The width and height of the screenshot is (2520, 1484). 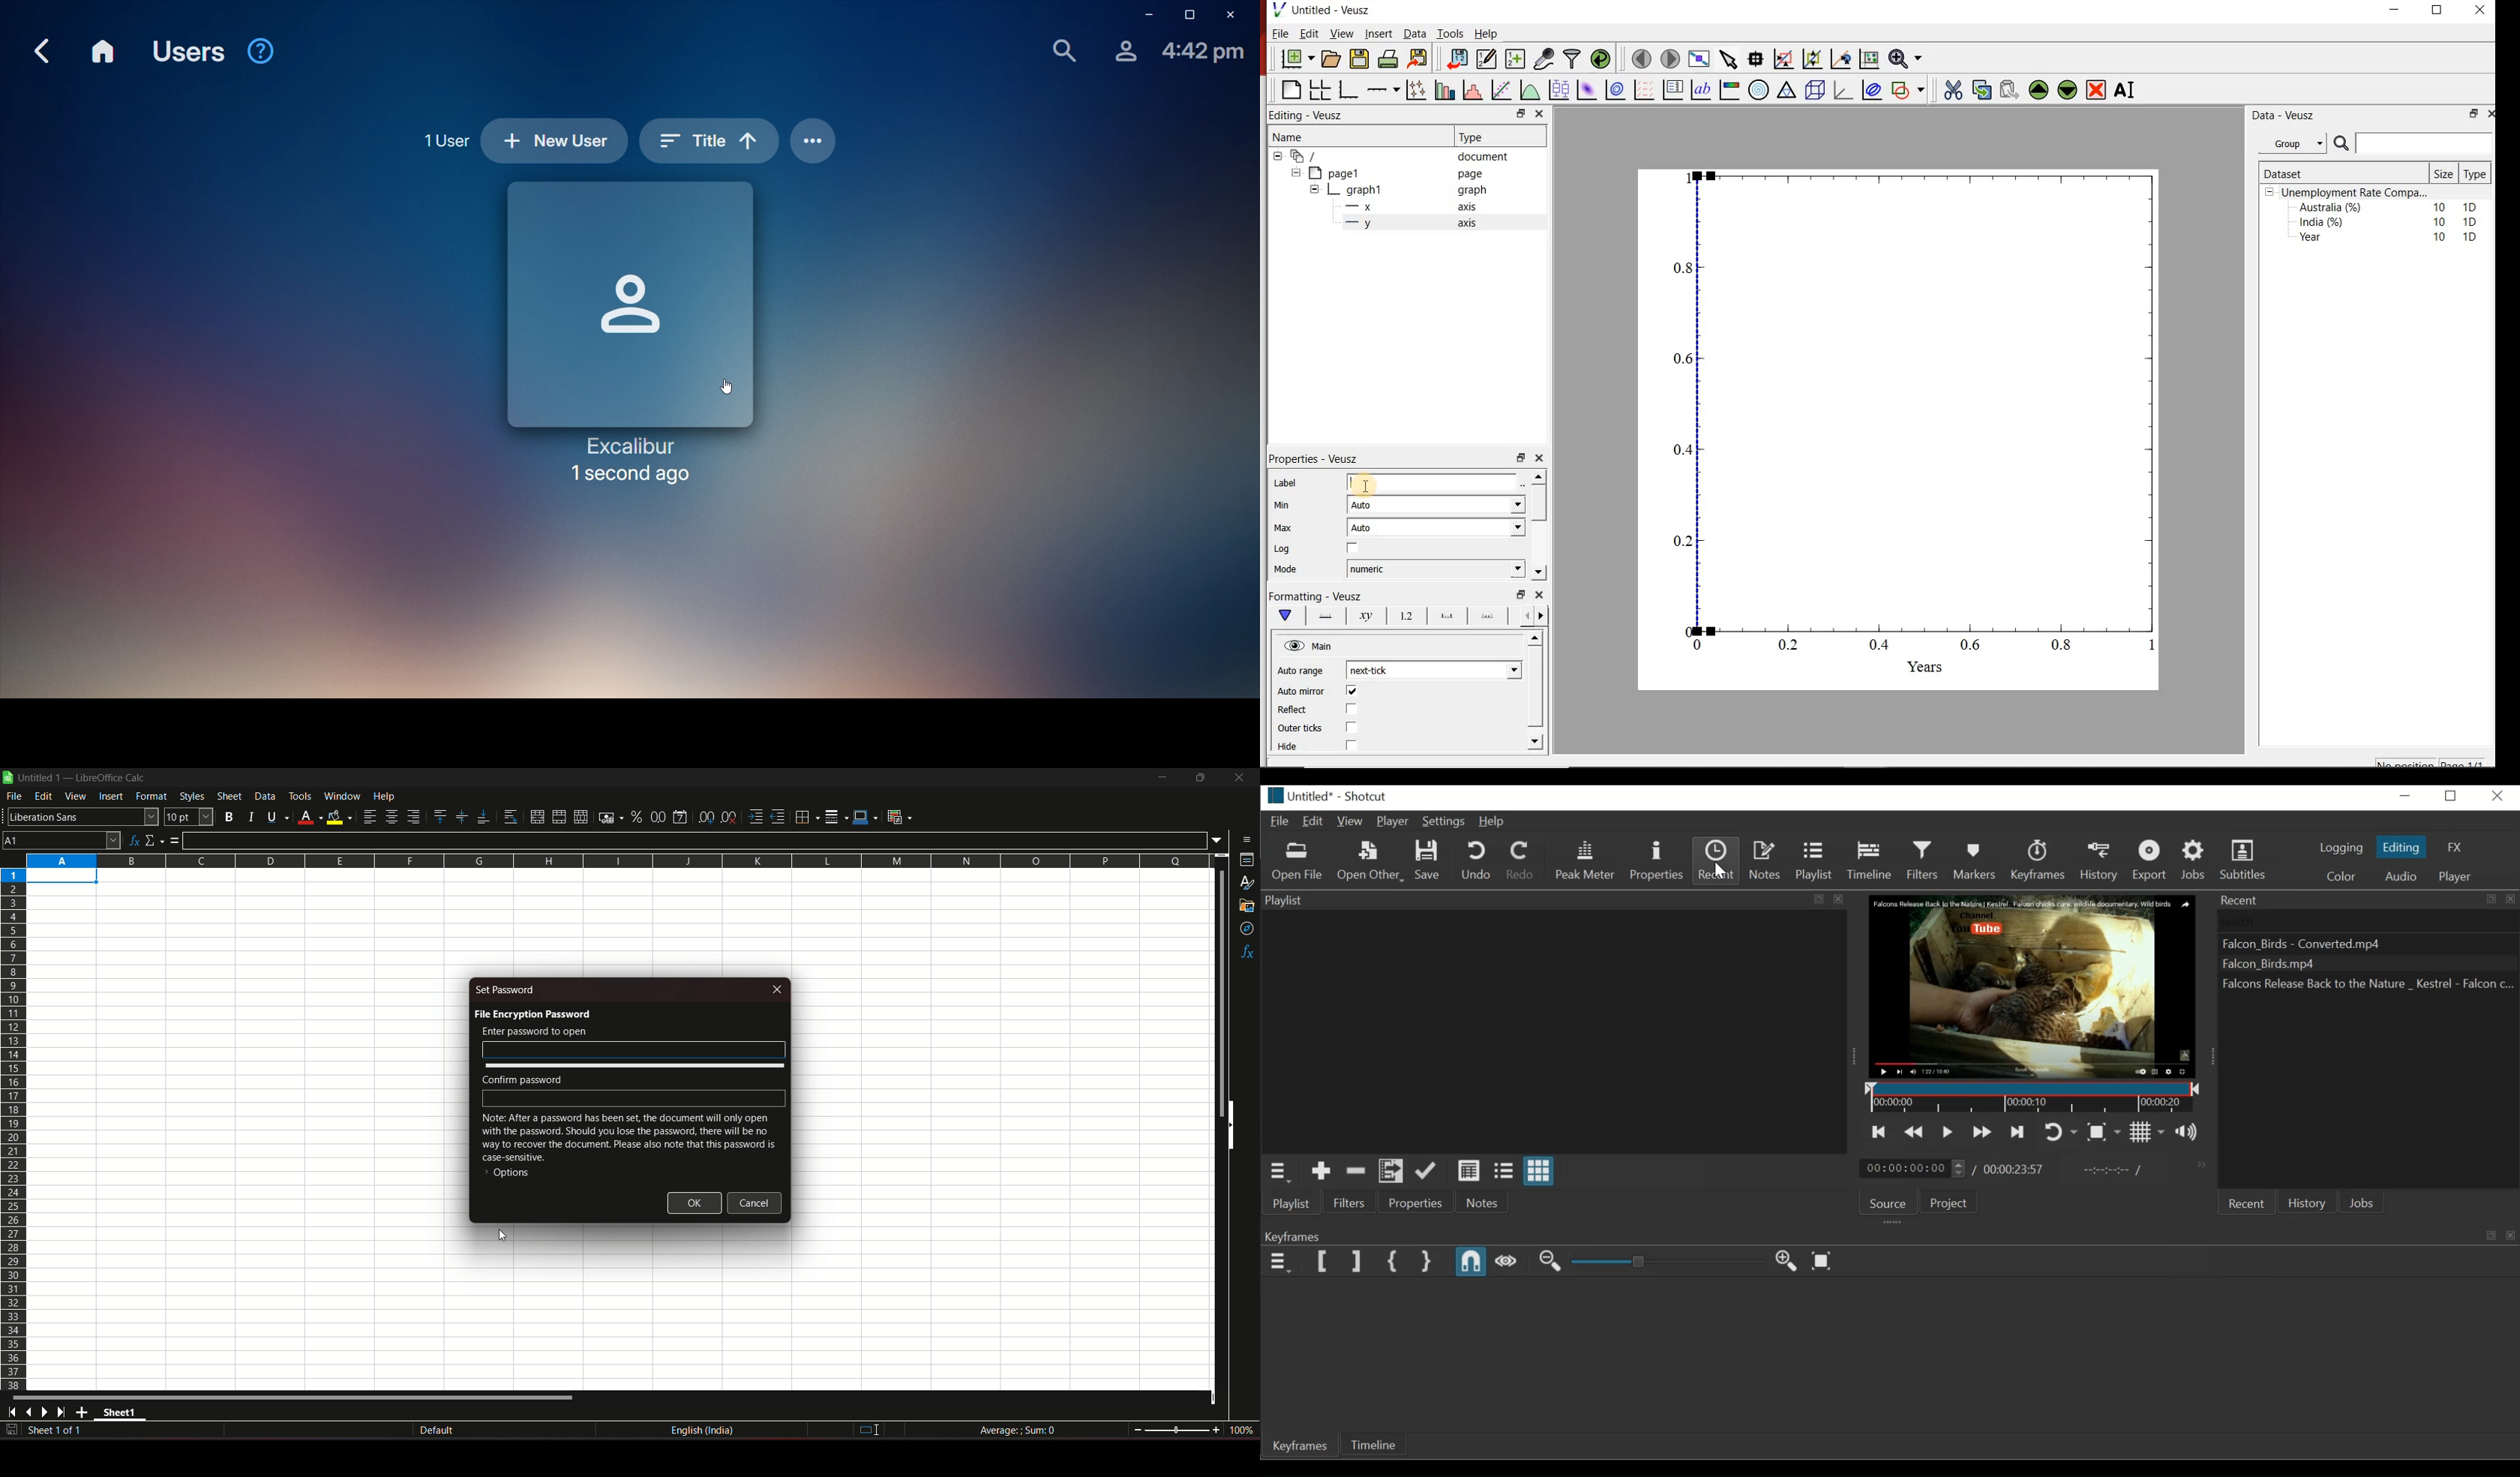 What do you see at coordinates (1545, 58) in the screenshot?
I see `caputure remote data` at bounding box center [1545, 58].